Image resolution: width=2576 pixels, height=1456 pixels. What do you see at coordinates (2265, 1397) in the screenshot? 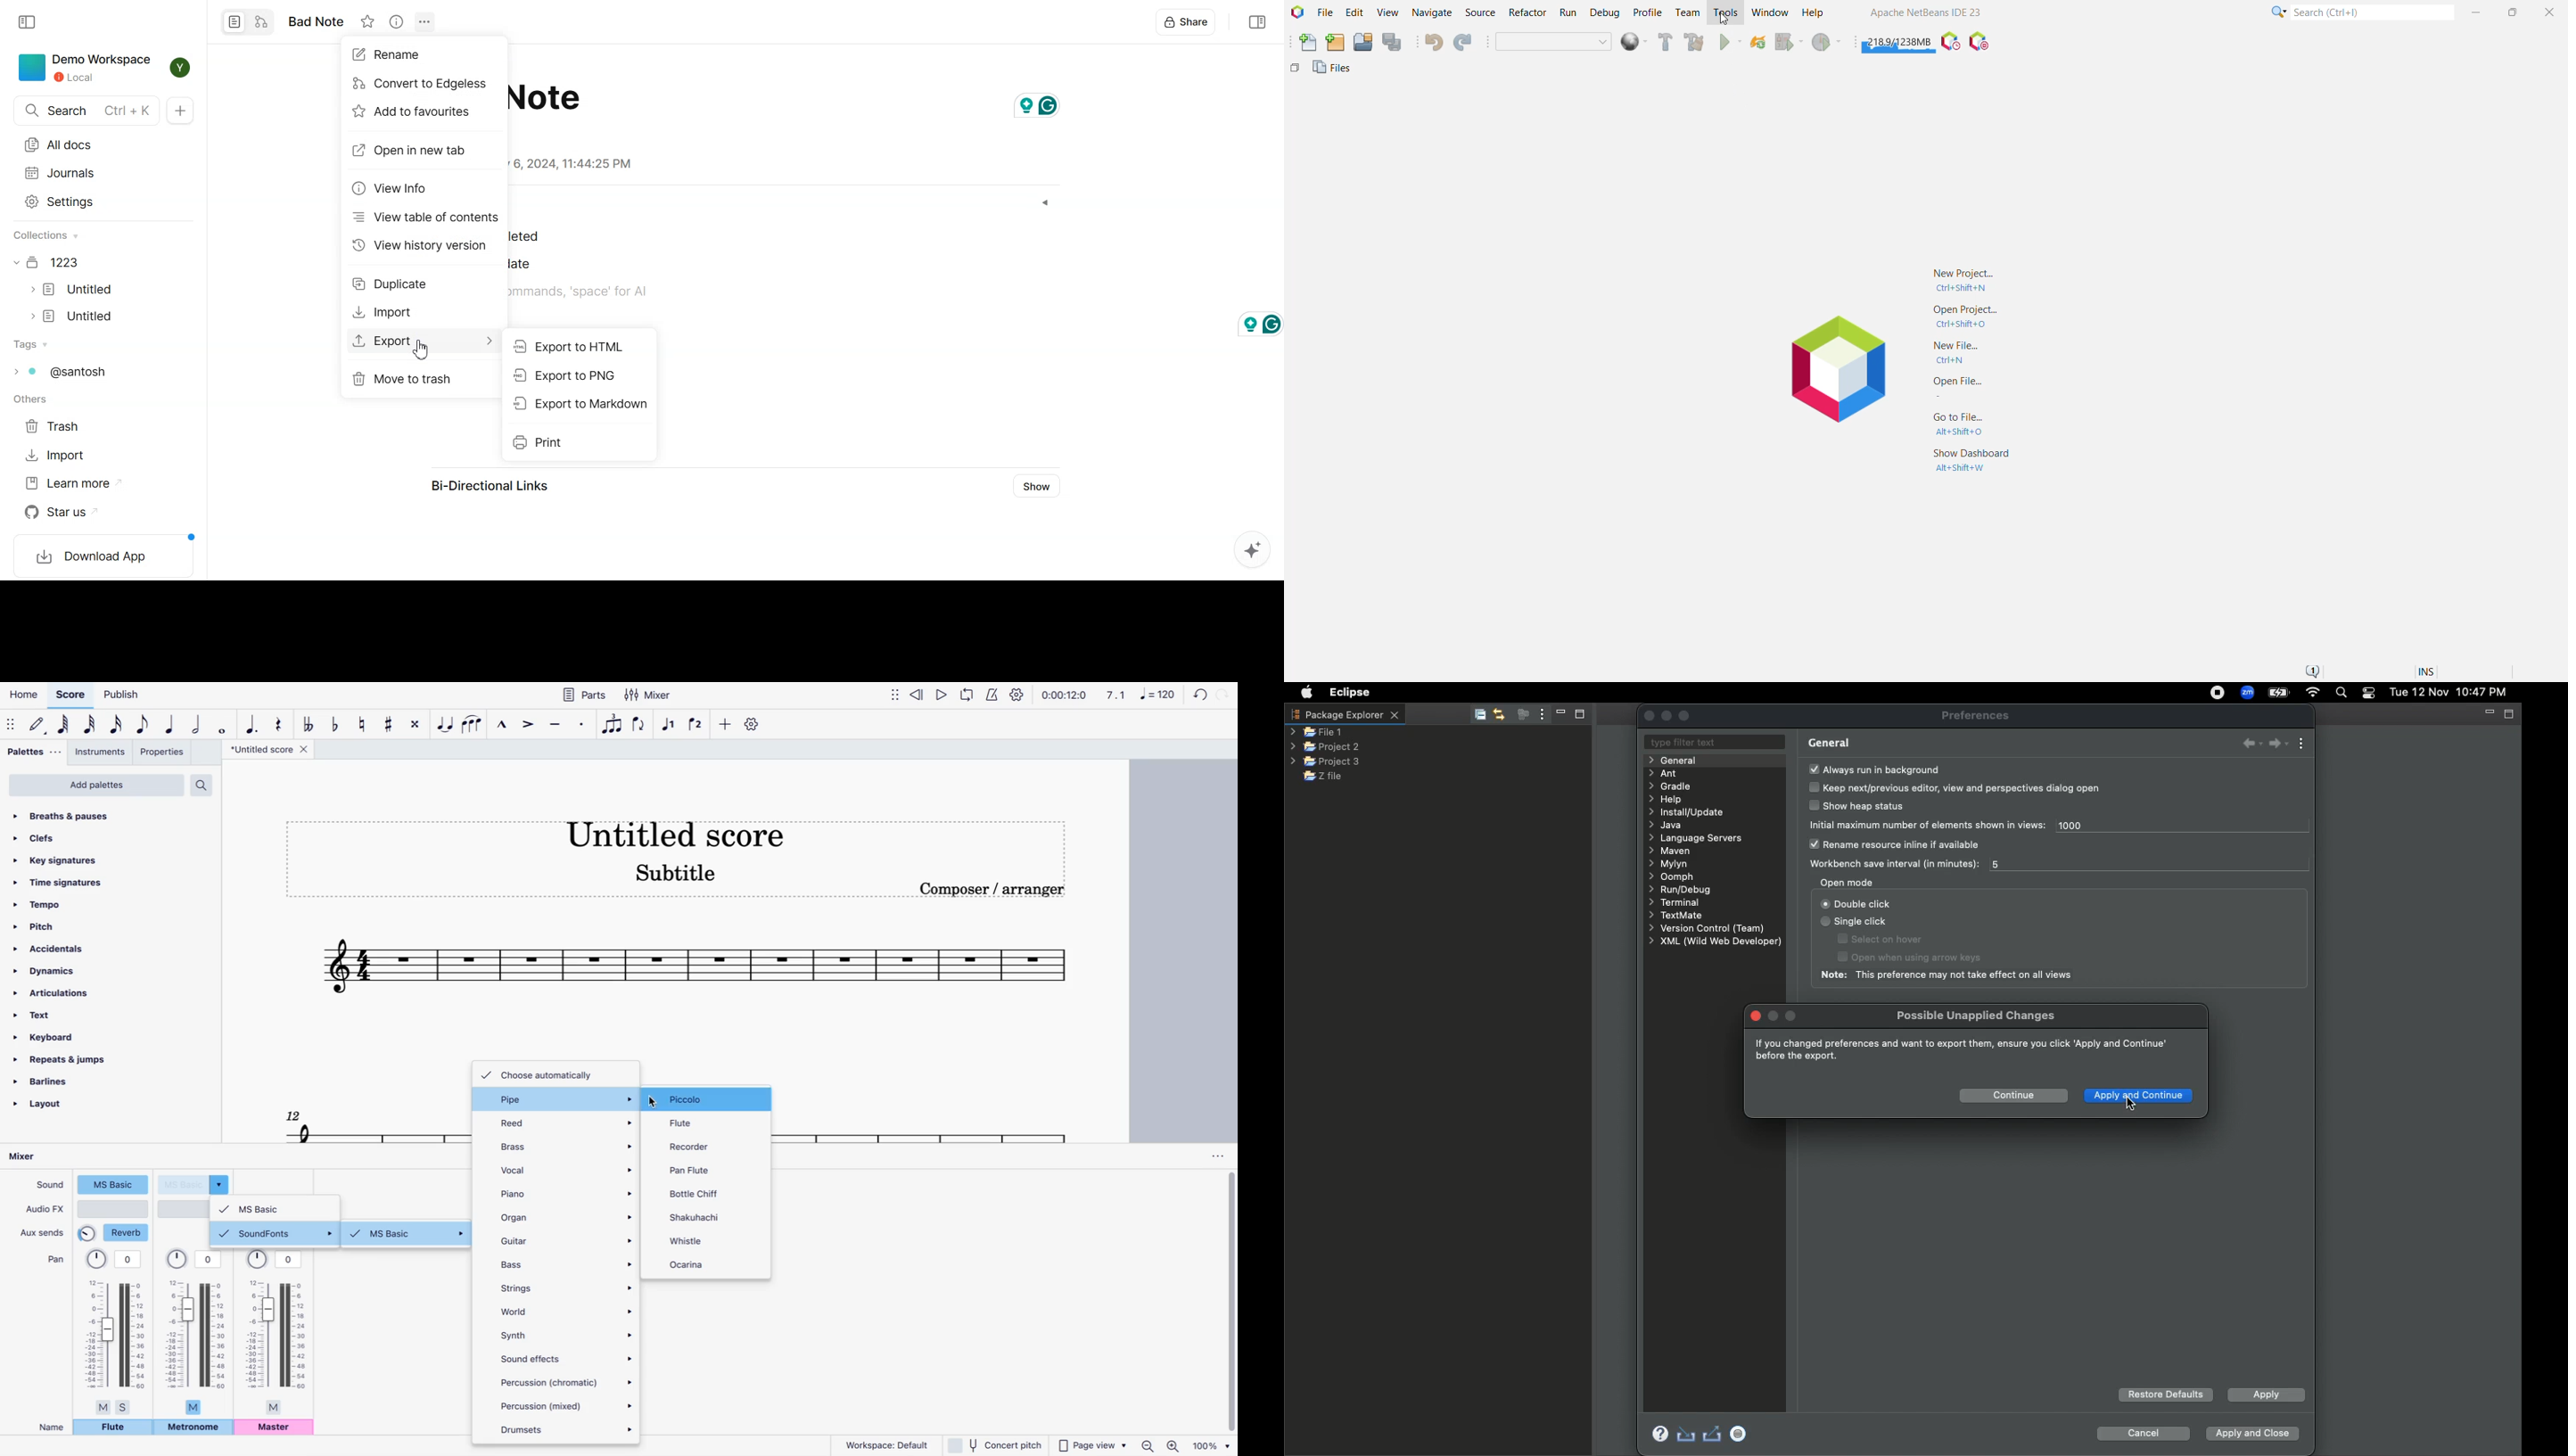
I see `Apply` at bounding box center [2265, 1397].